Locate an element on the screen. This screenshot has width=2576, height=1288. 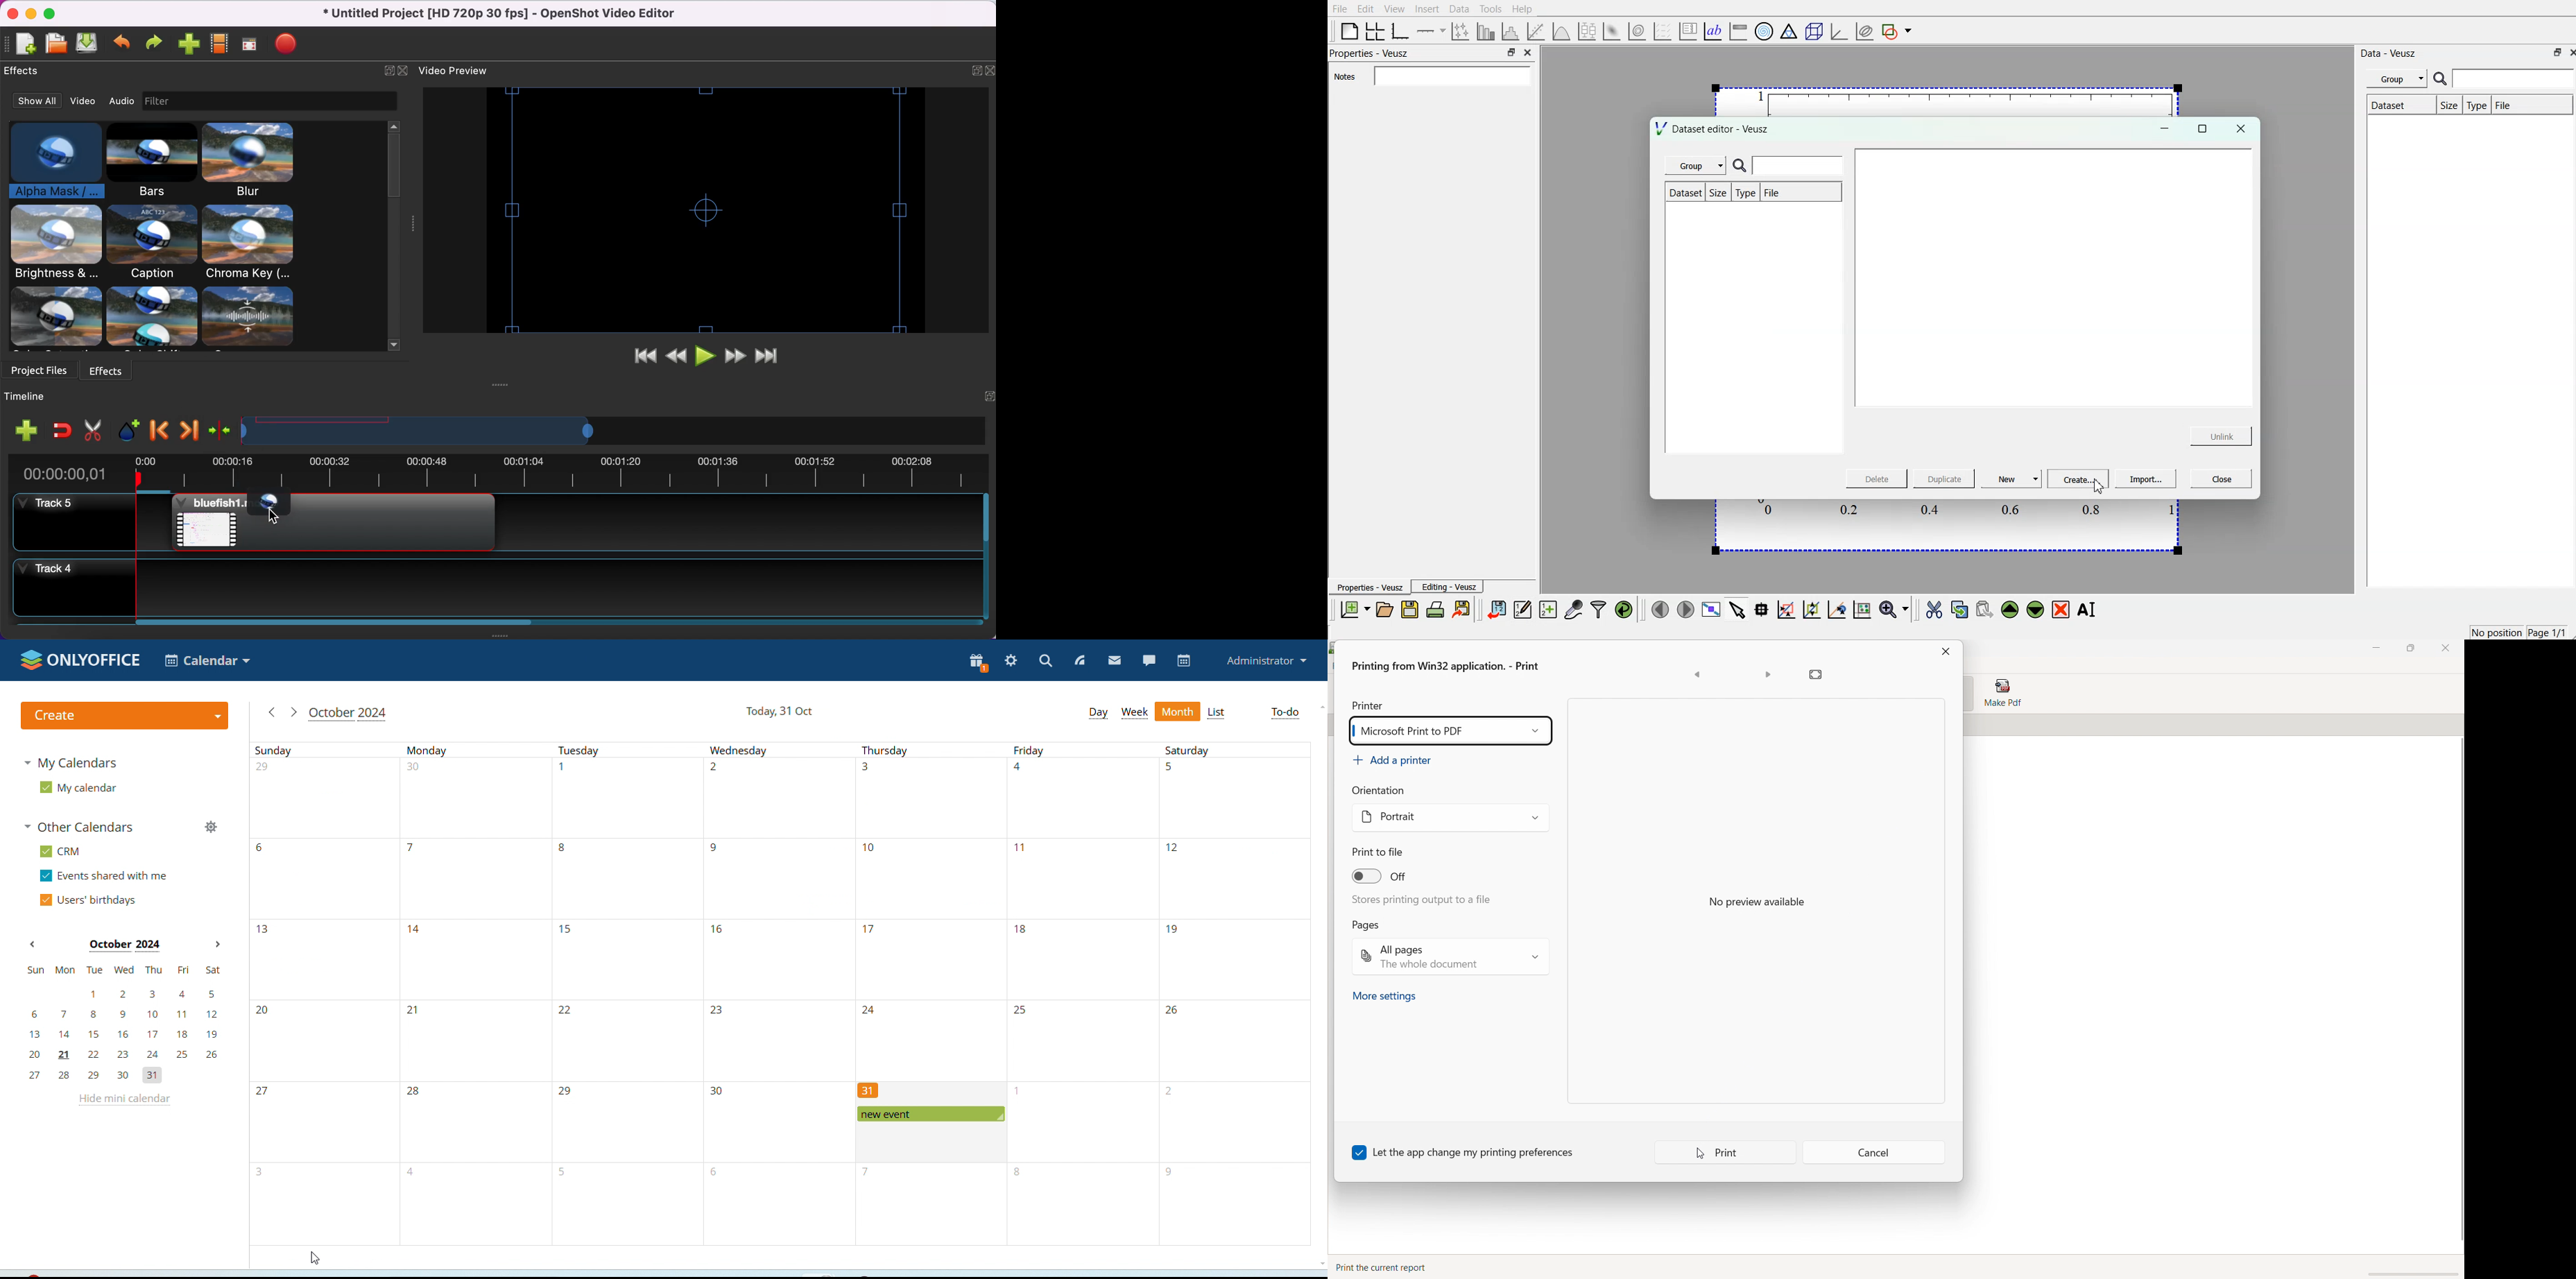
project files is located at coordinates (41, 373).